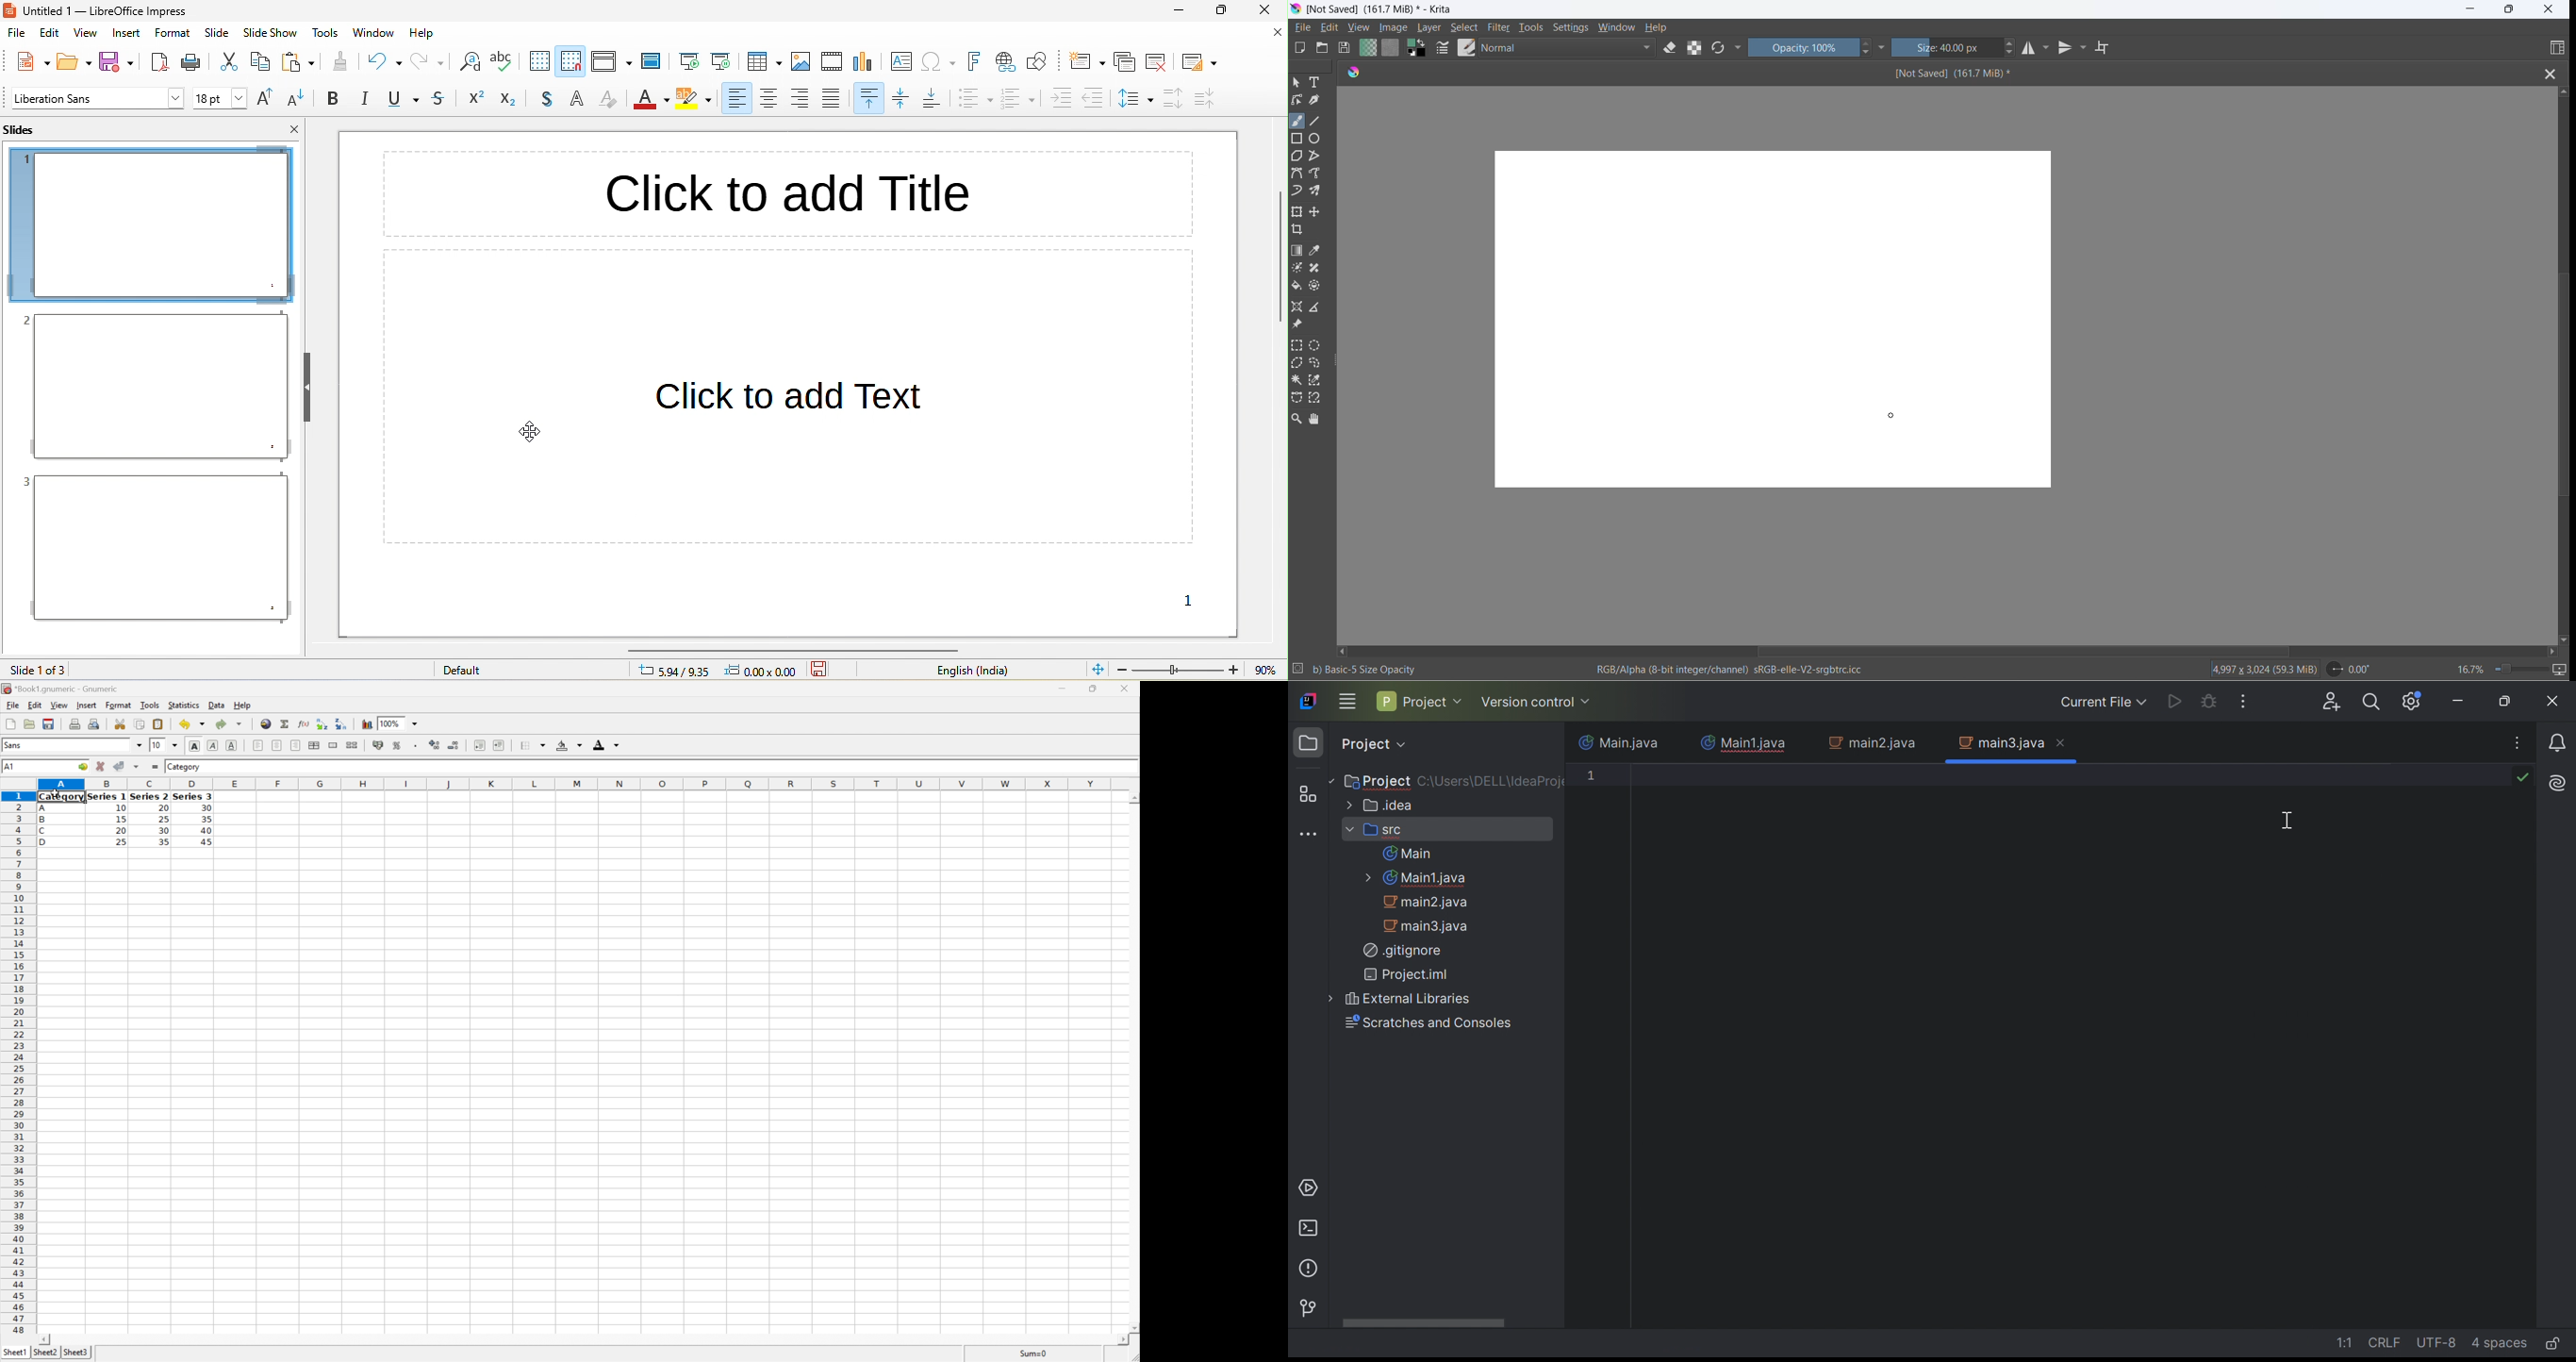  Describe the element at coordinates (213, 745) in the screenshot. I see `Italic` at that location.